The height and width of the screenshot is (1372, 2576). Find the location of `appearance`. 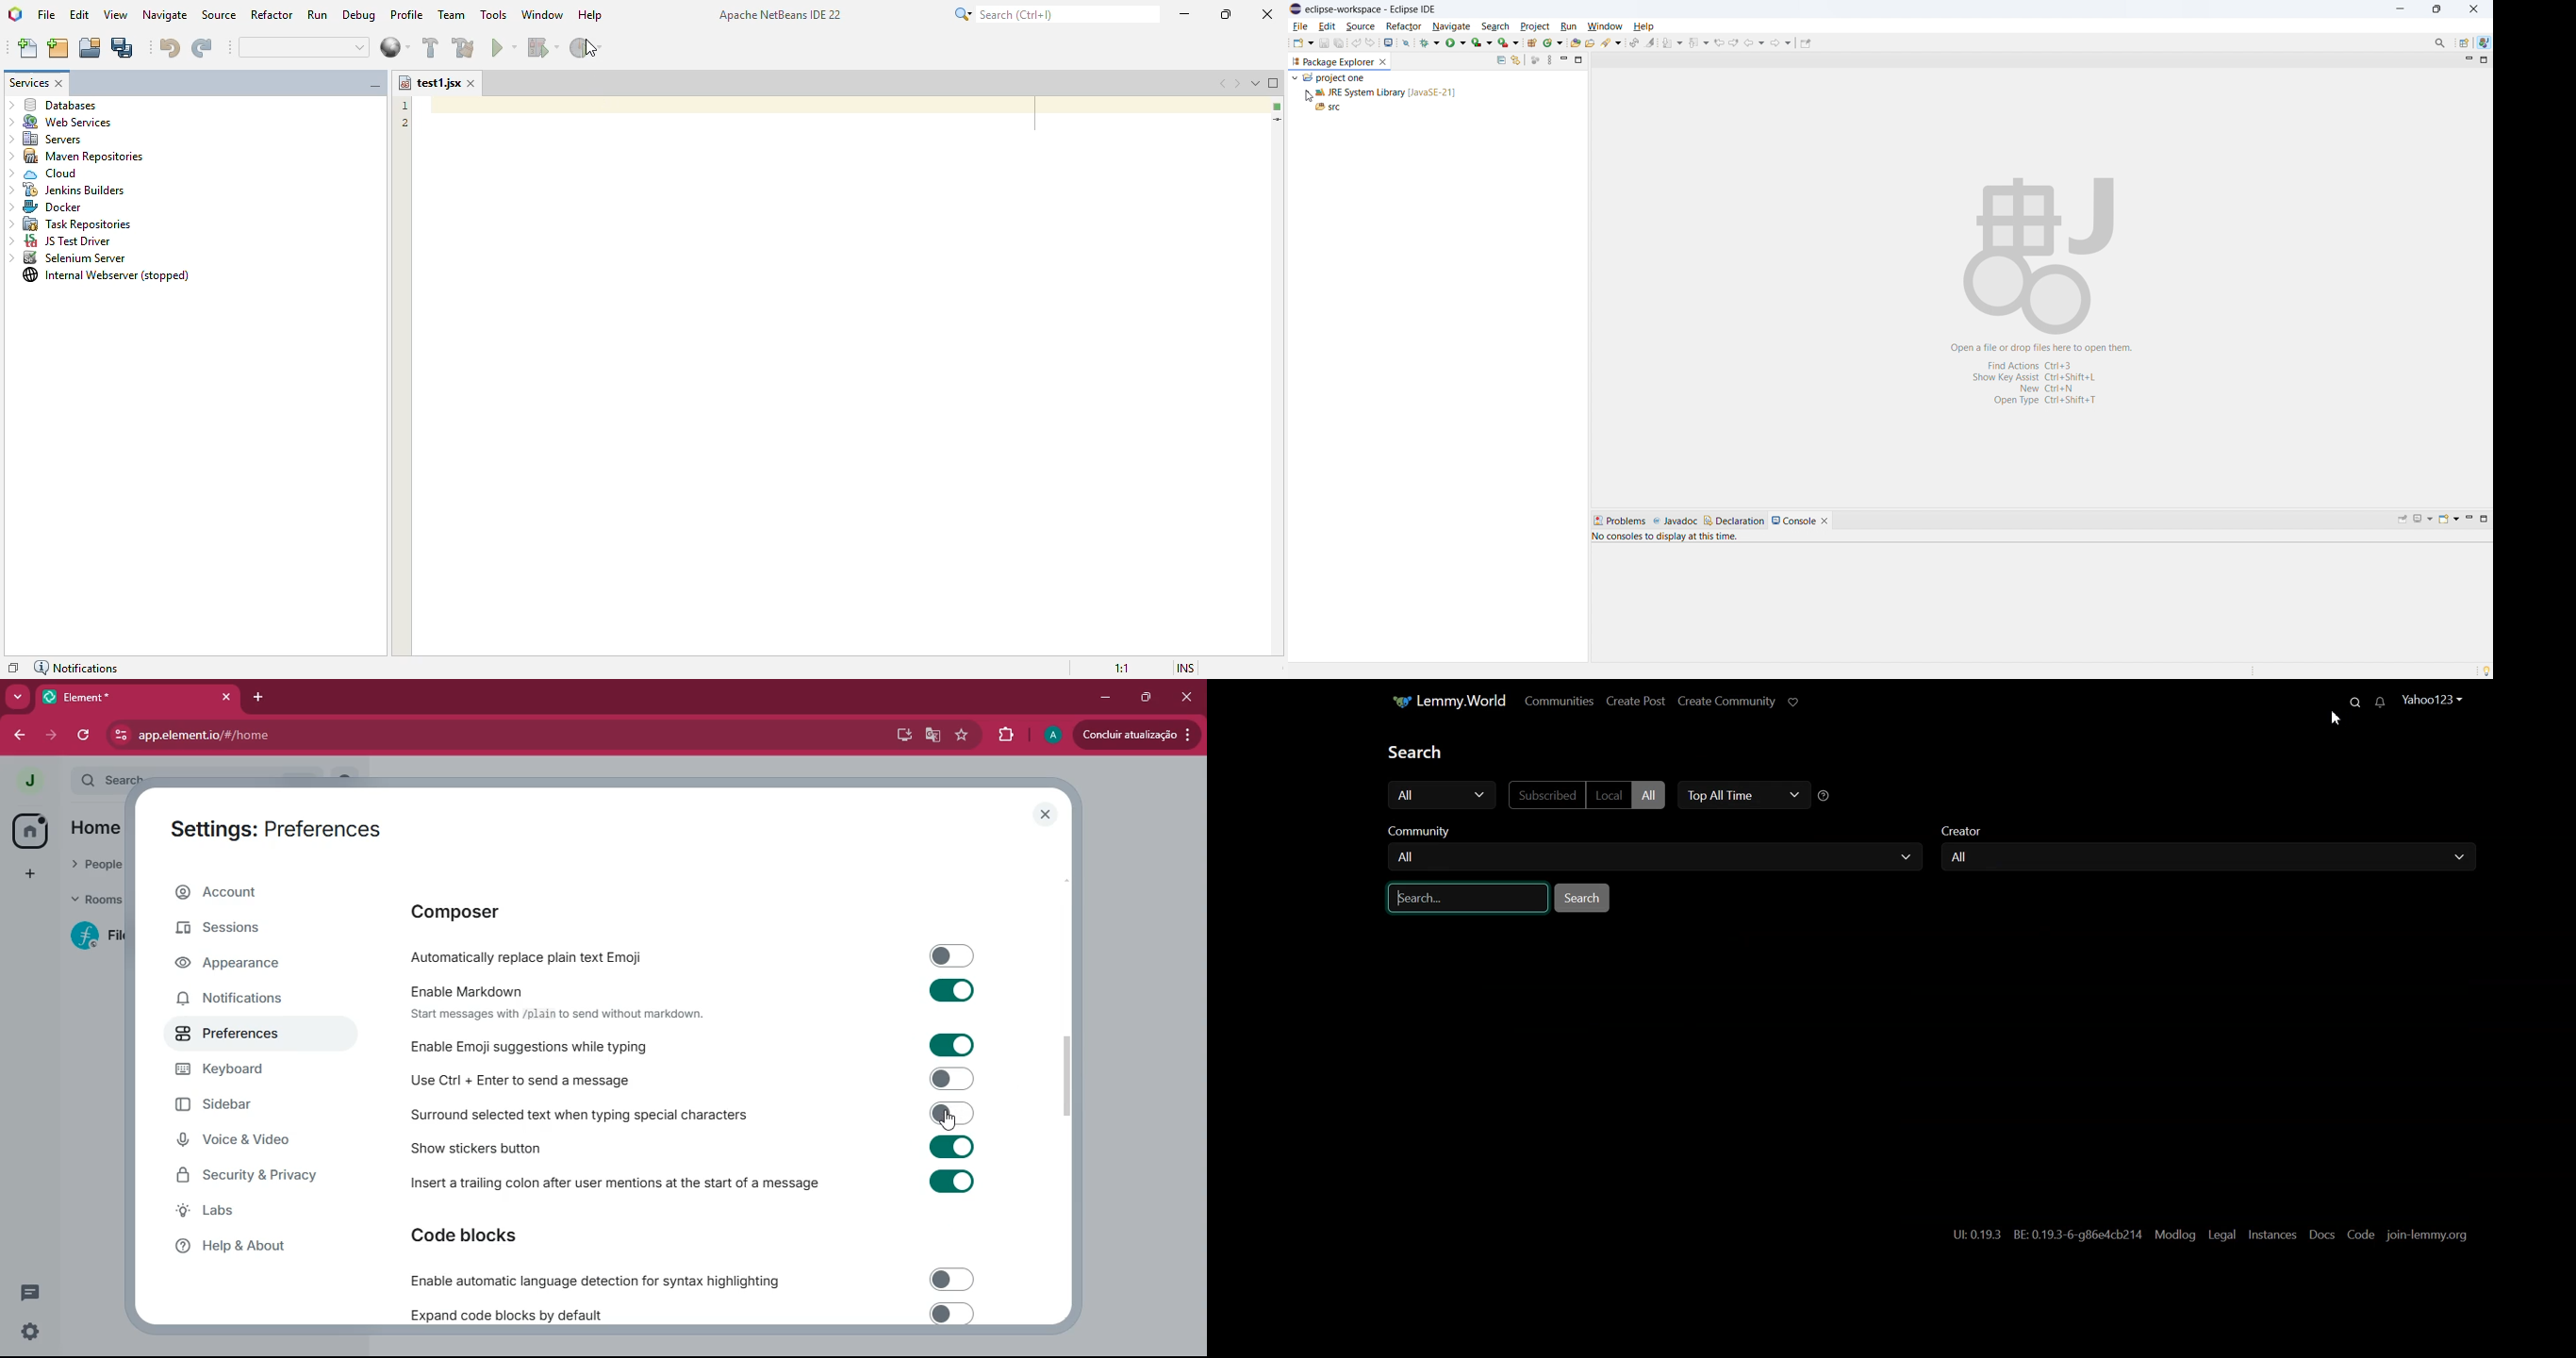

appearance is located at coordinates (237, 966).